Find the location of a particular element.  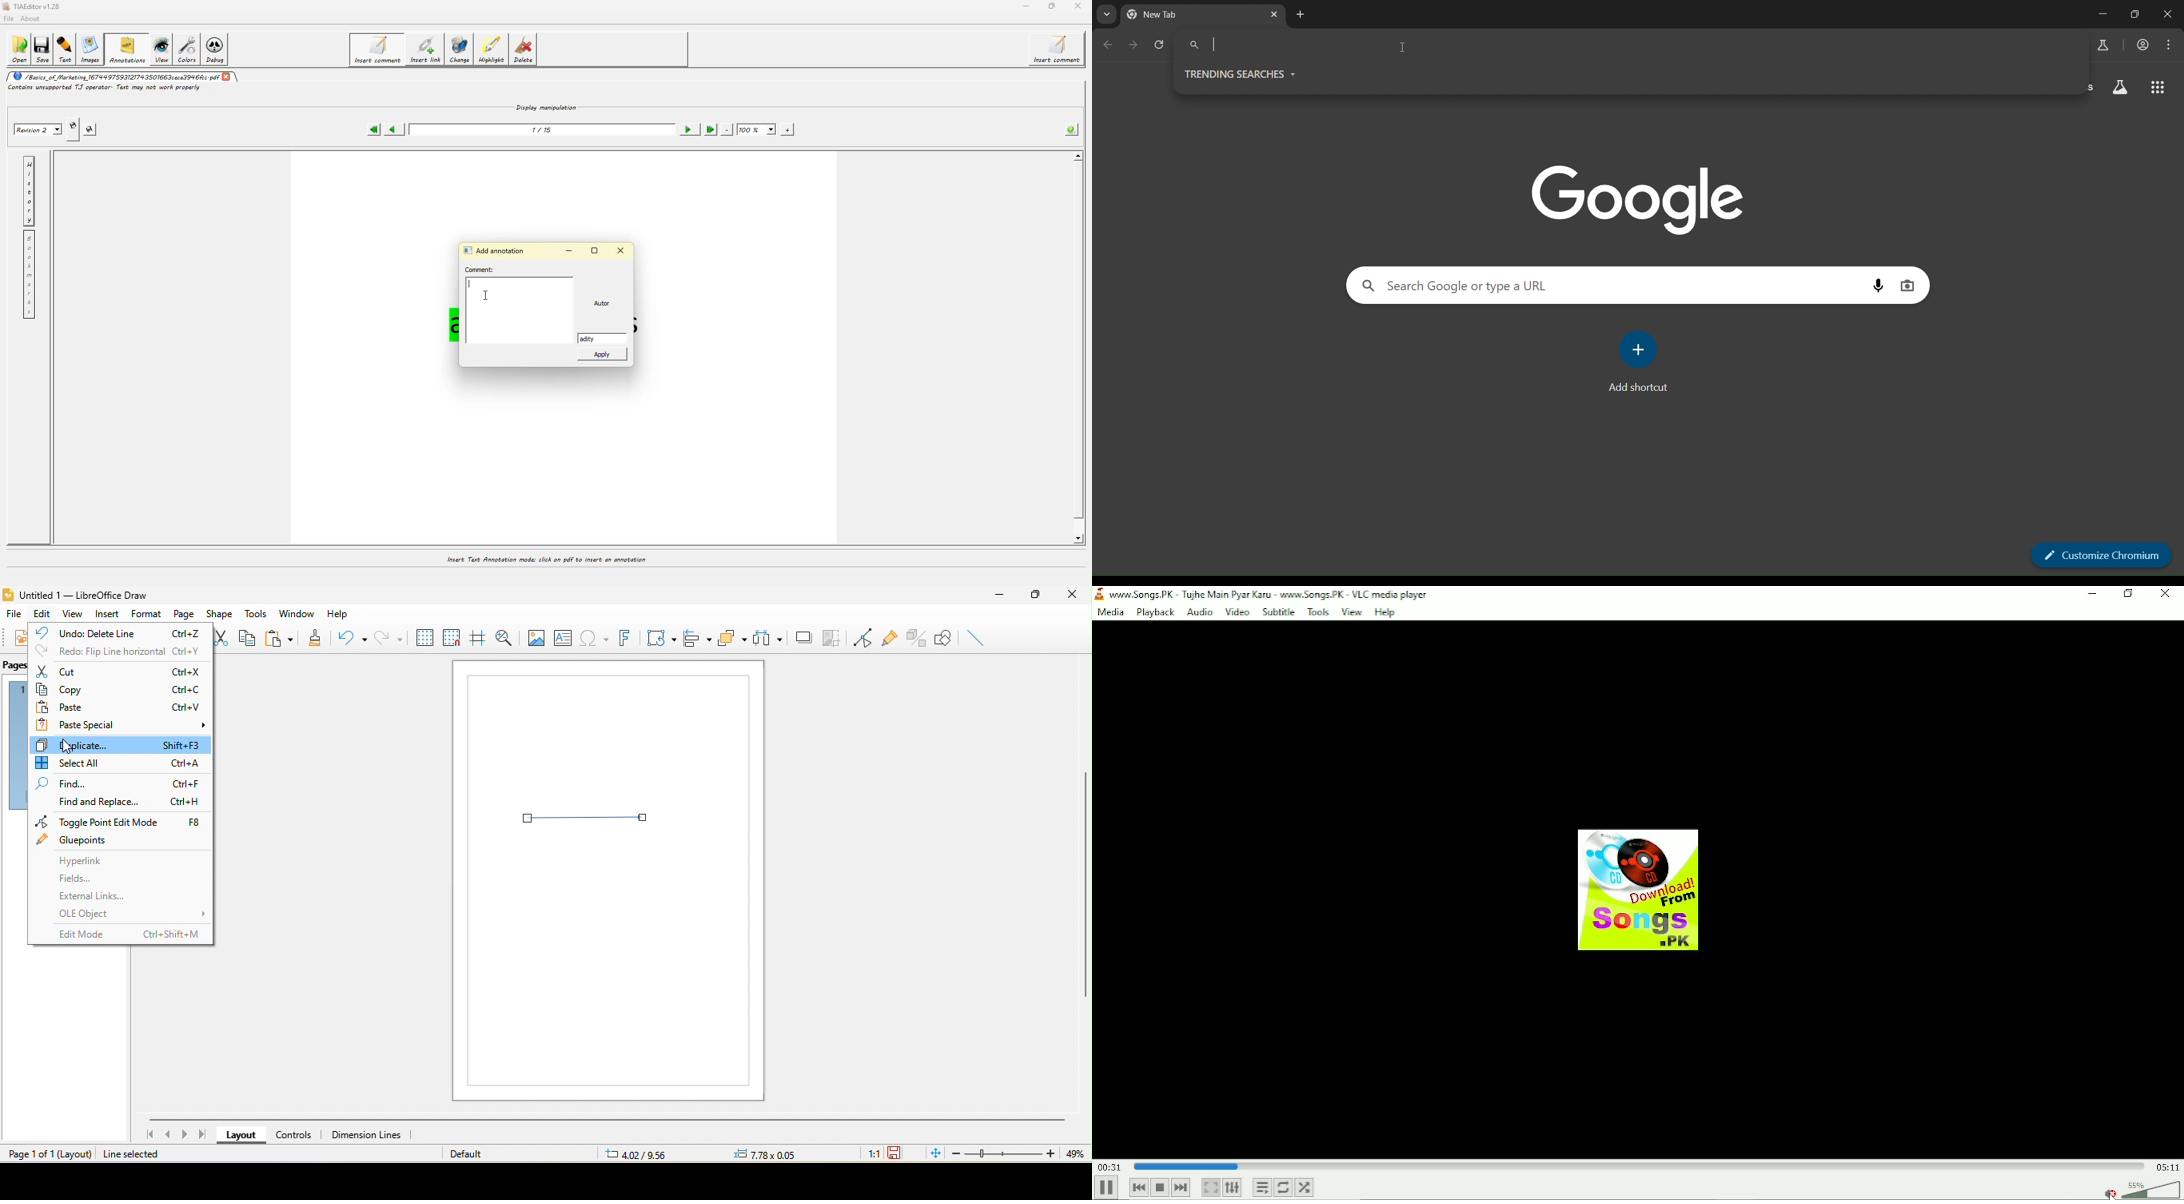

snap to grid is located at coordinates (451, 636).